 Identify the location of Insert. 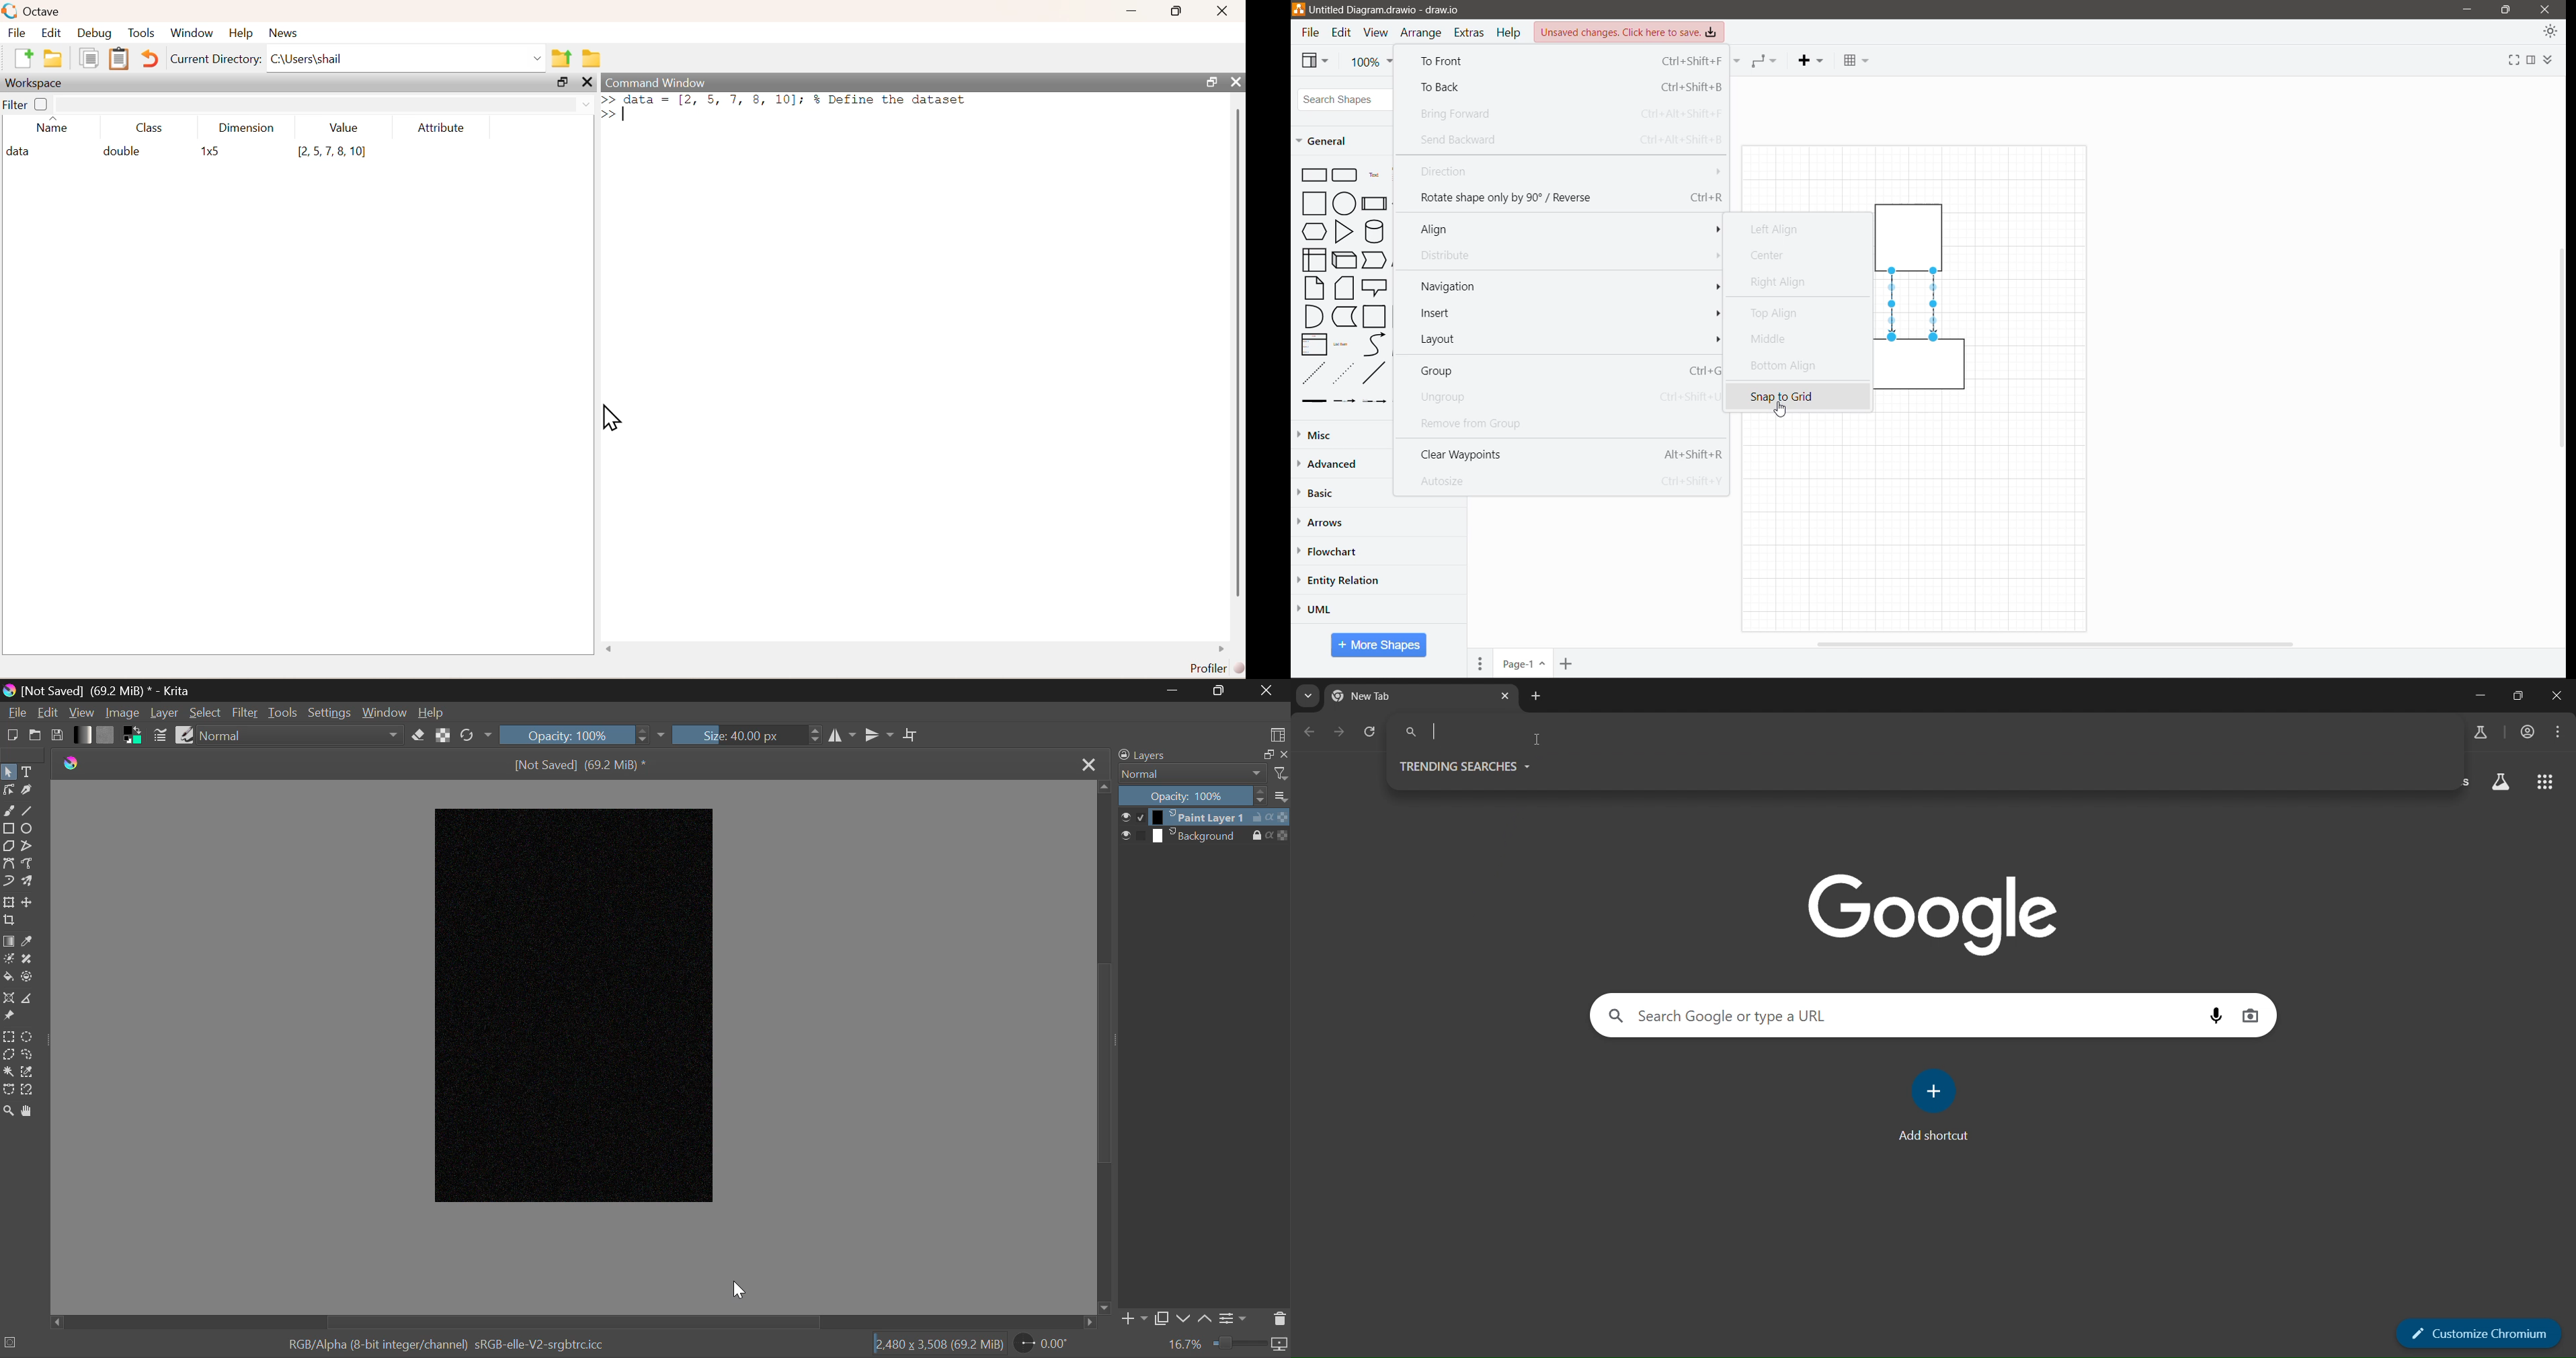
(1568, 314).